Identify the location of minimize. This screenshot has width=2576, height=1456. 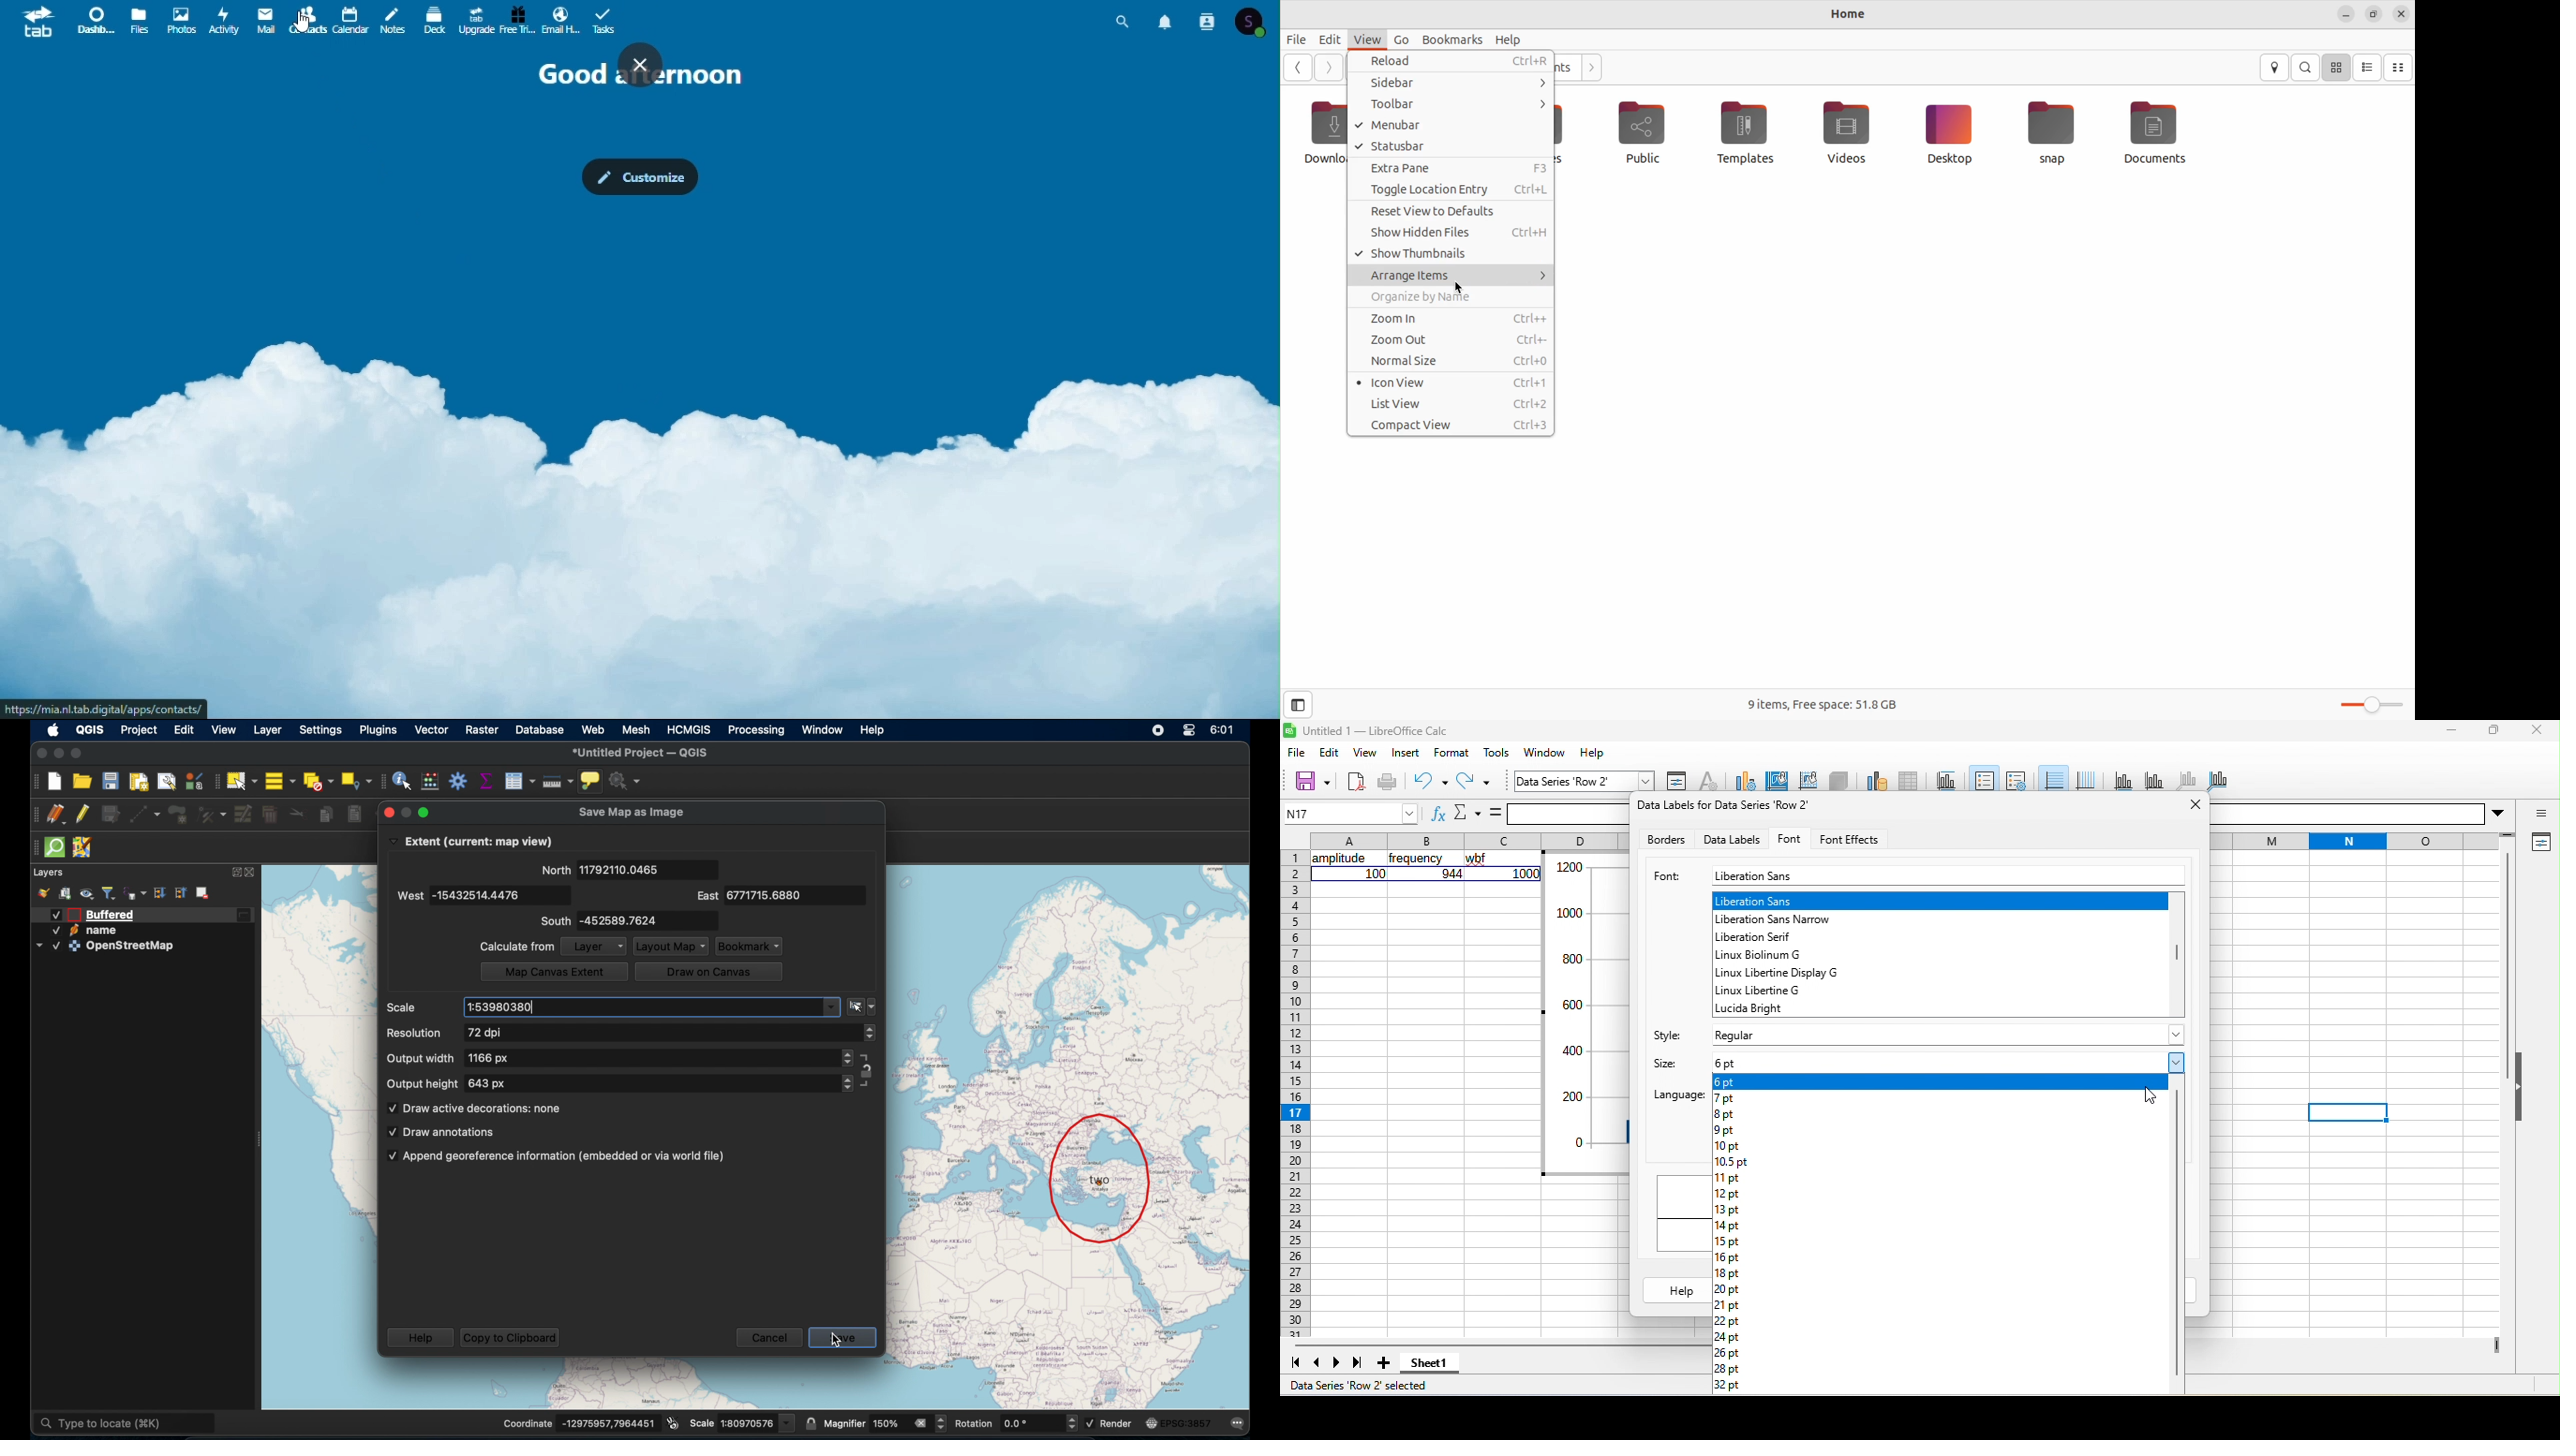
(2345, 15).